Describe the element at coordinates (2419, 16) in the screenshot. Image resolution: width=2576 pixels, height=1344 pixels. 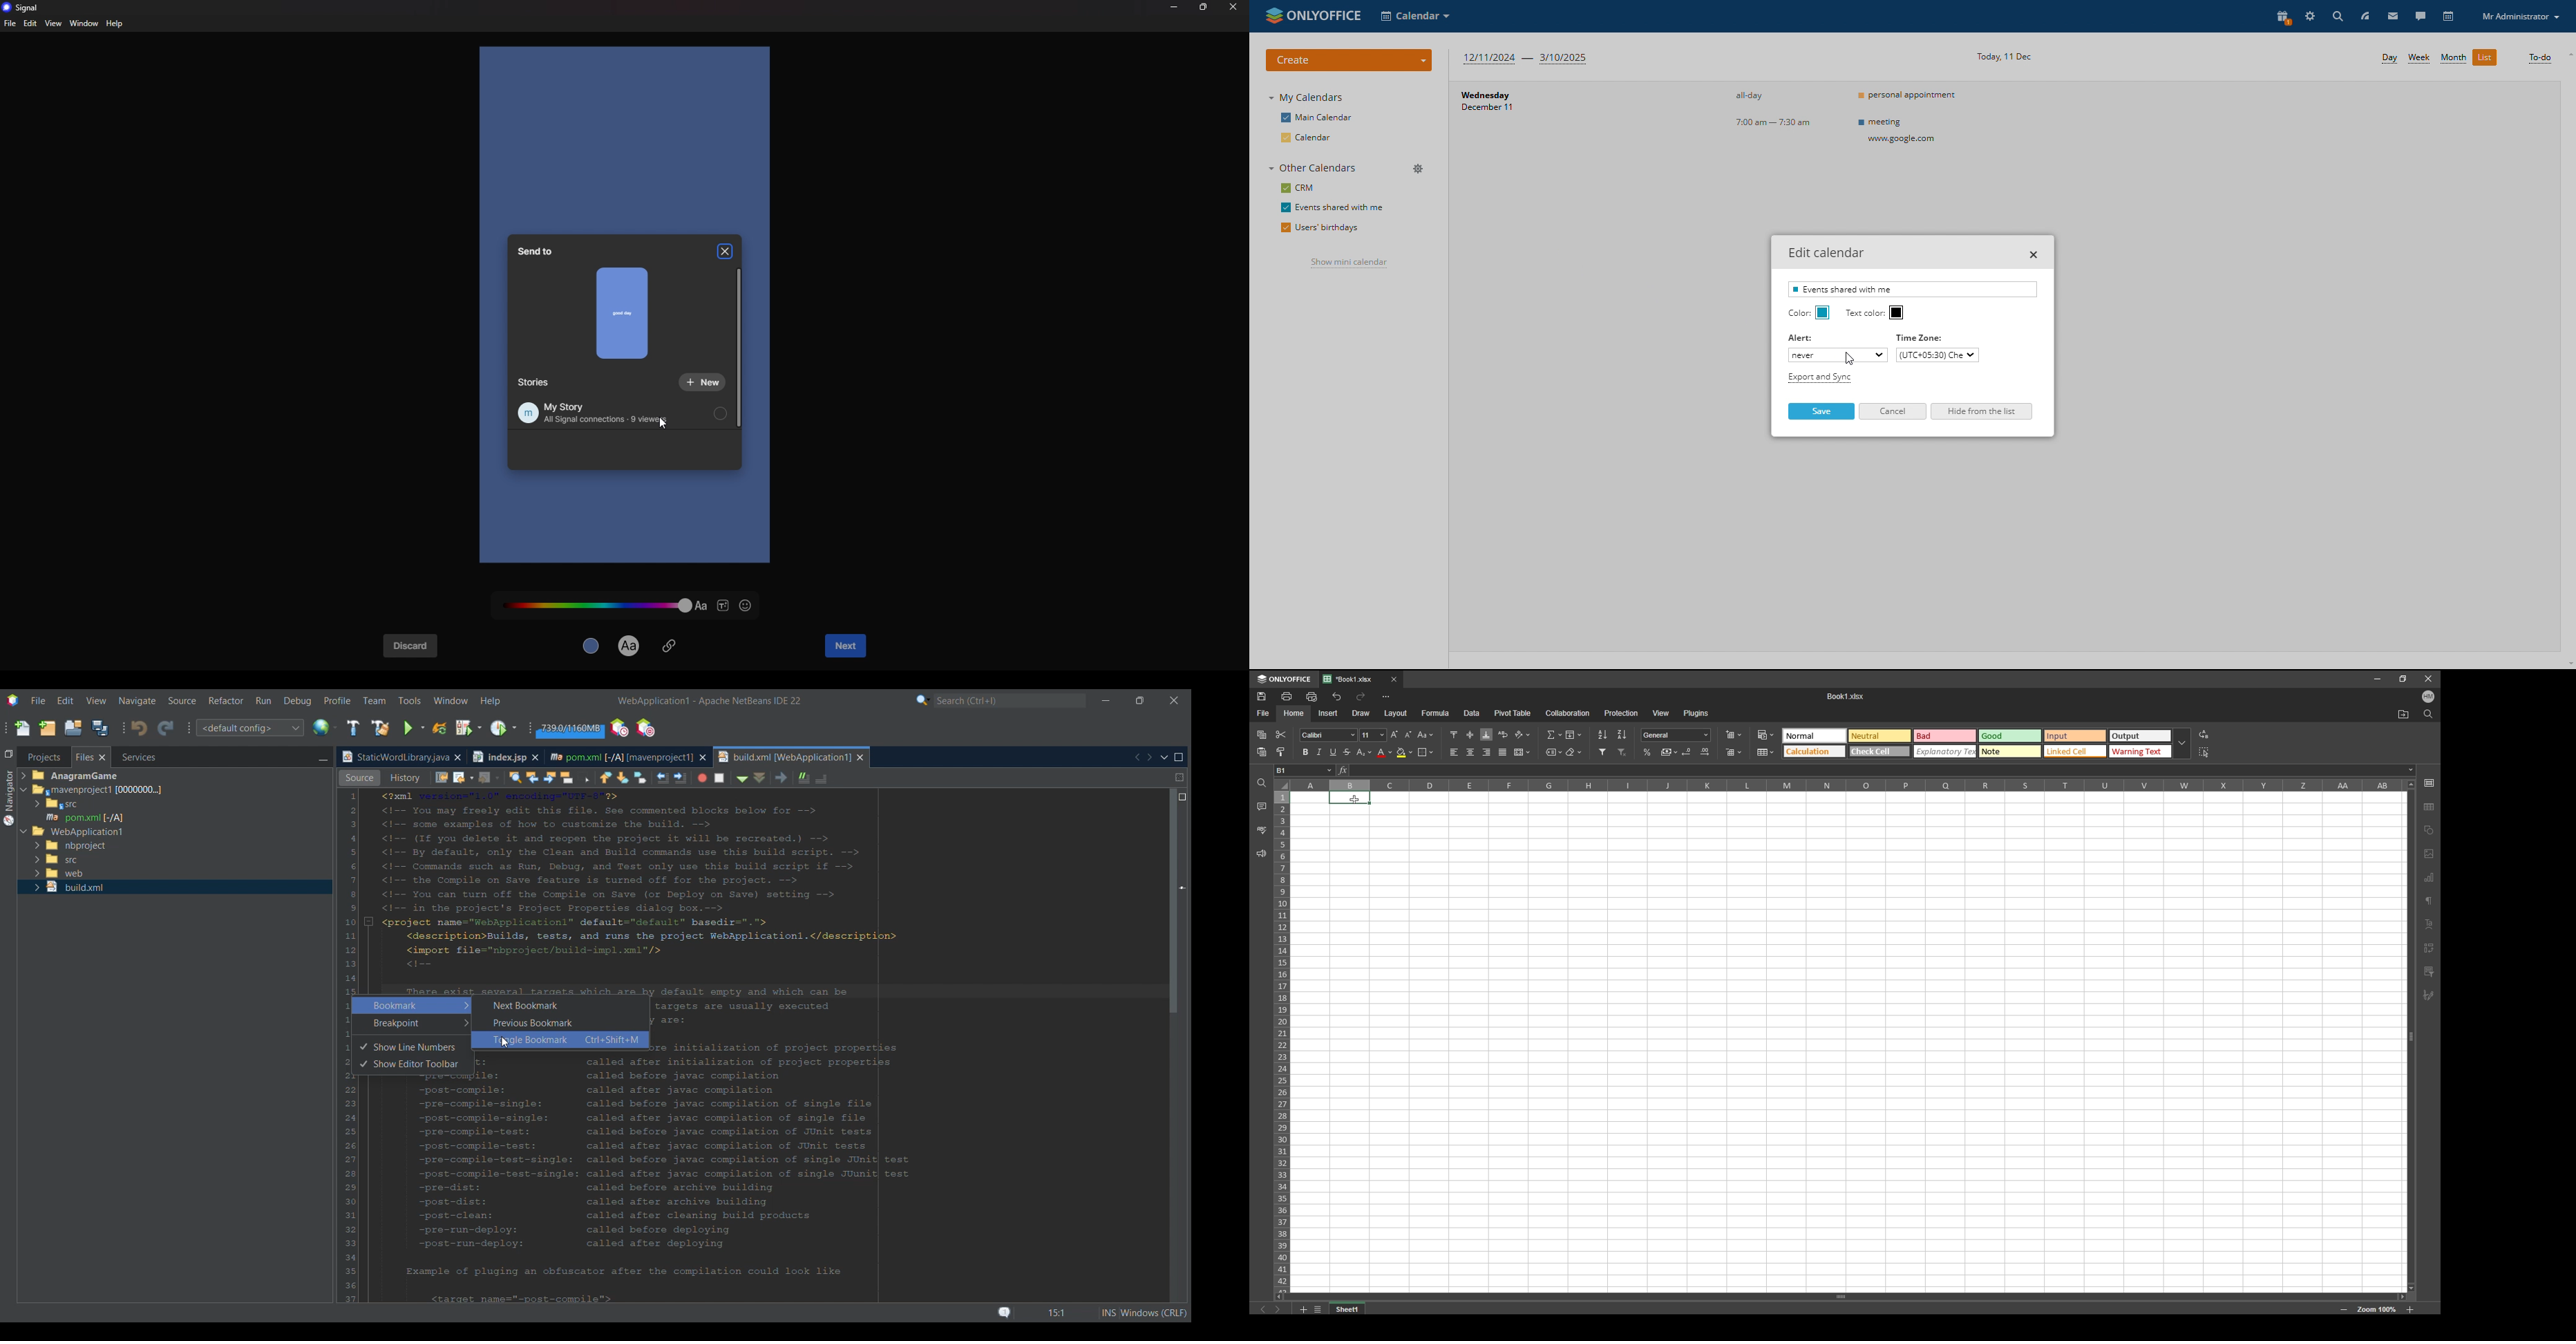
I see `talk` at that location.